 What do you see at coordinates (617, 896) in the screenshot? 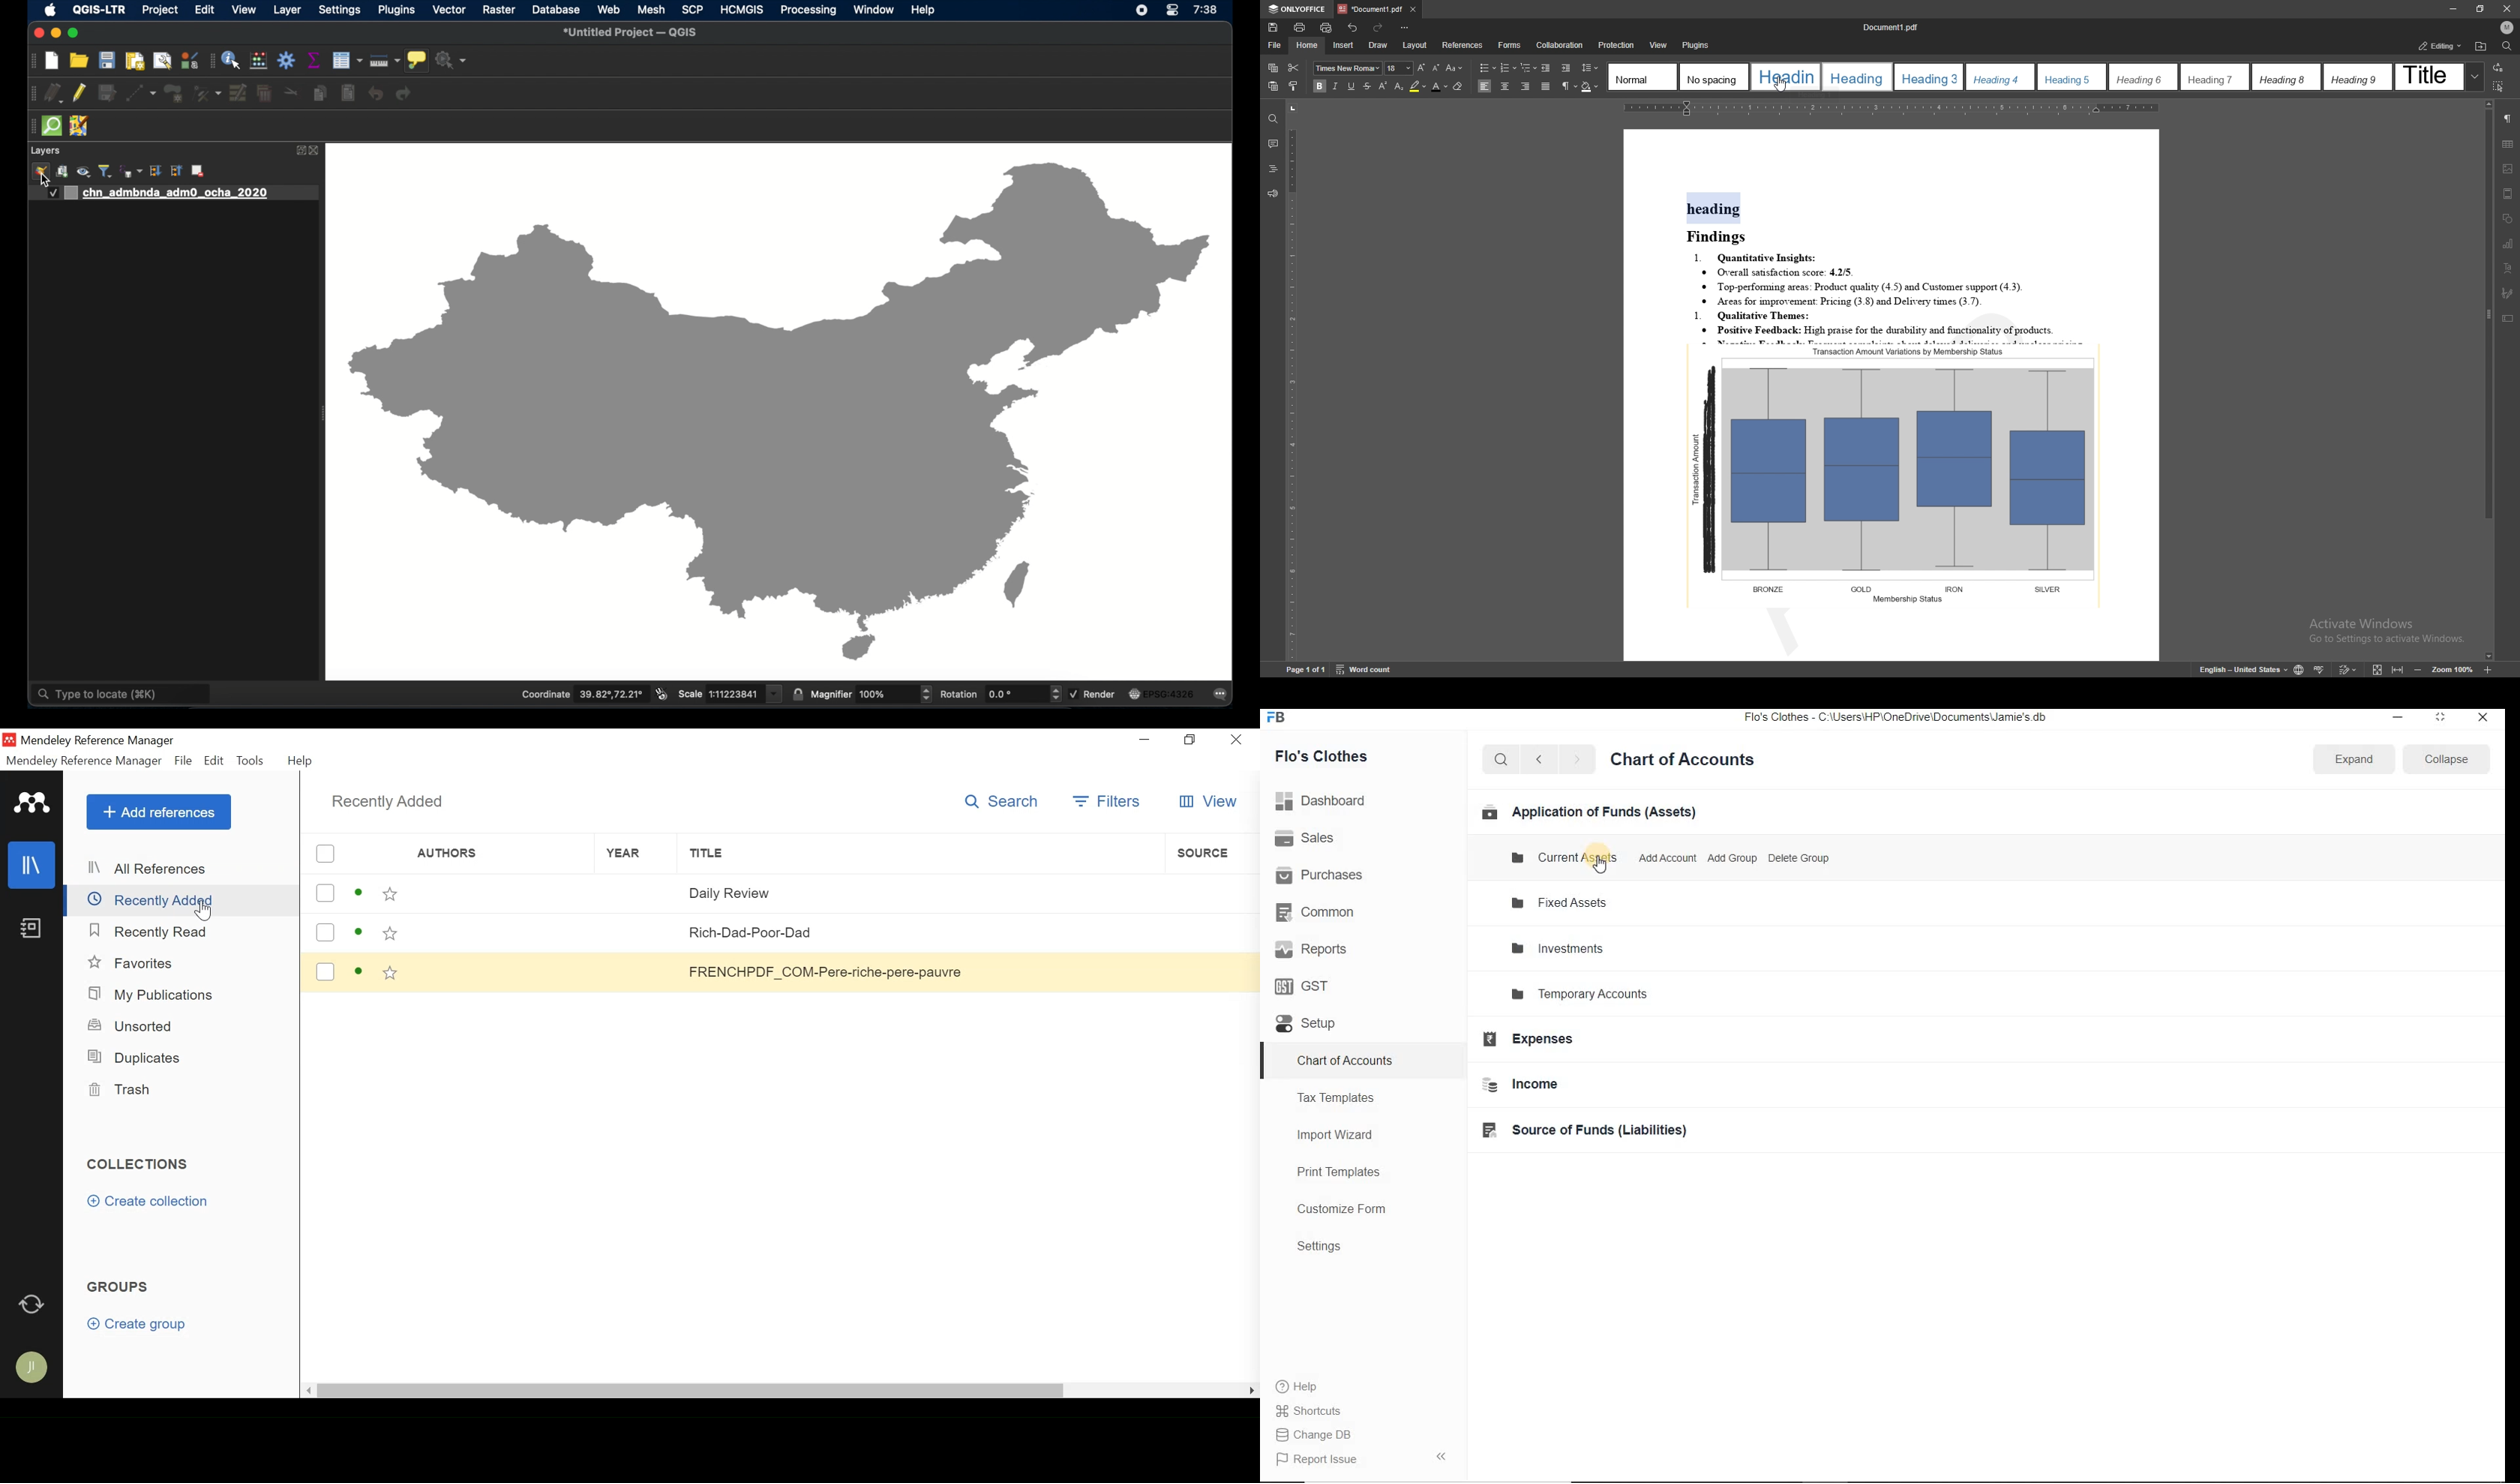
I see `Year` at bounding box center [617, 896].